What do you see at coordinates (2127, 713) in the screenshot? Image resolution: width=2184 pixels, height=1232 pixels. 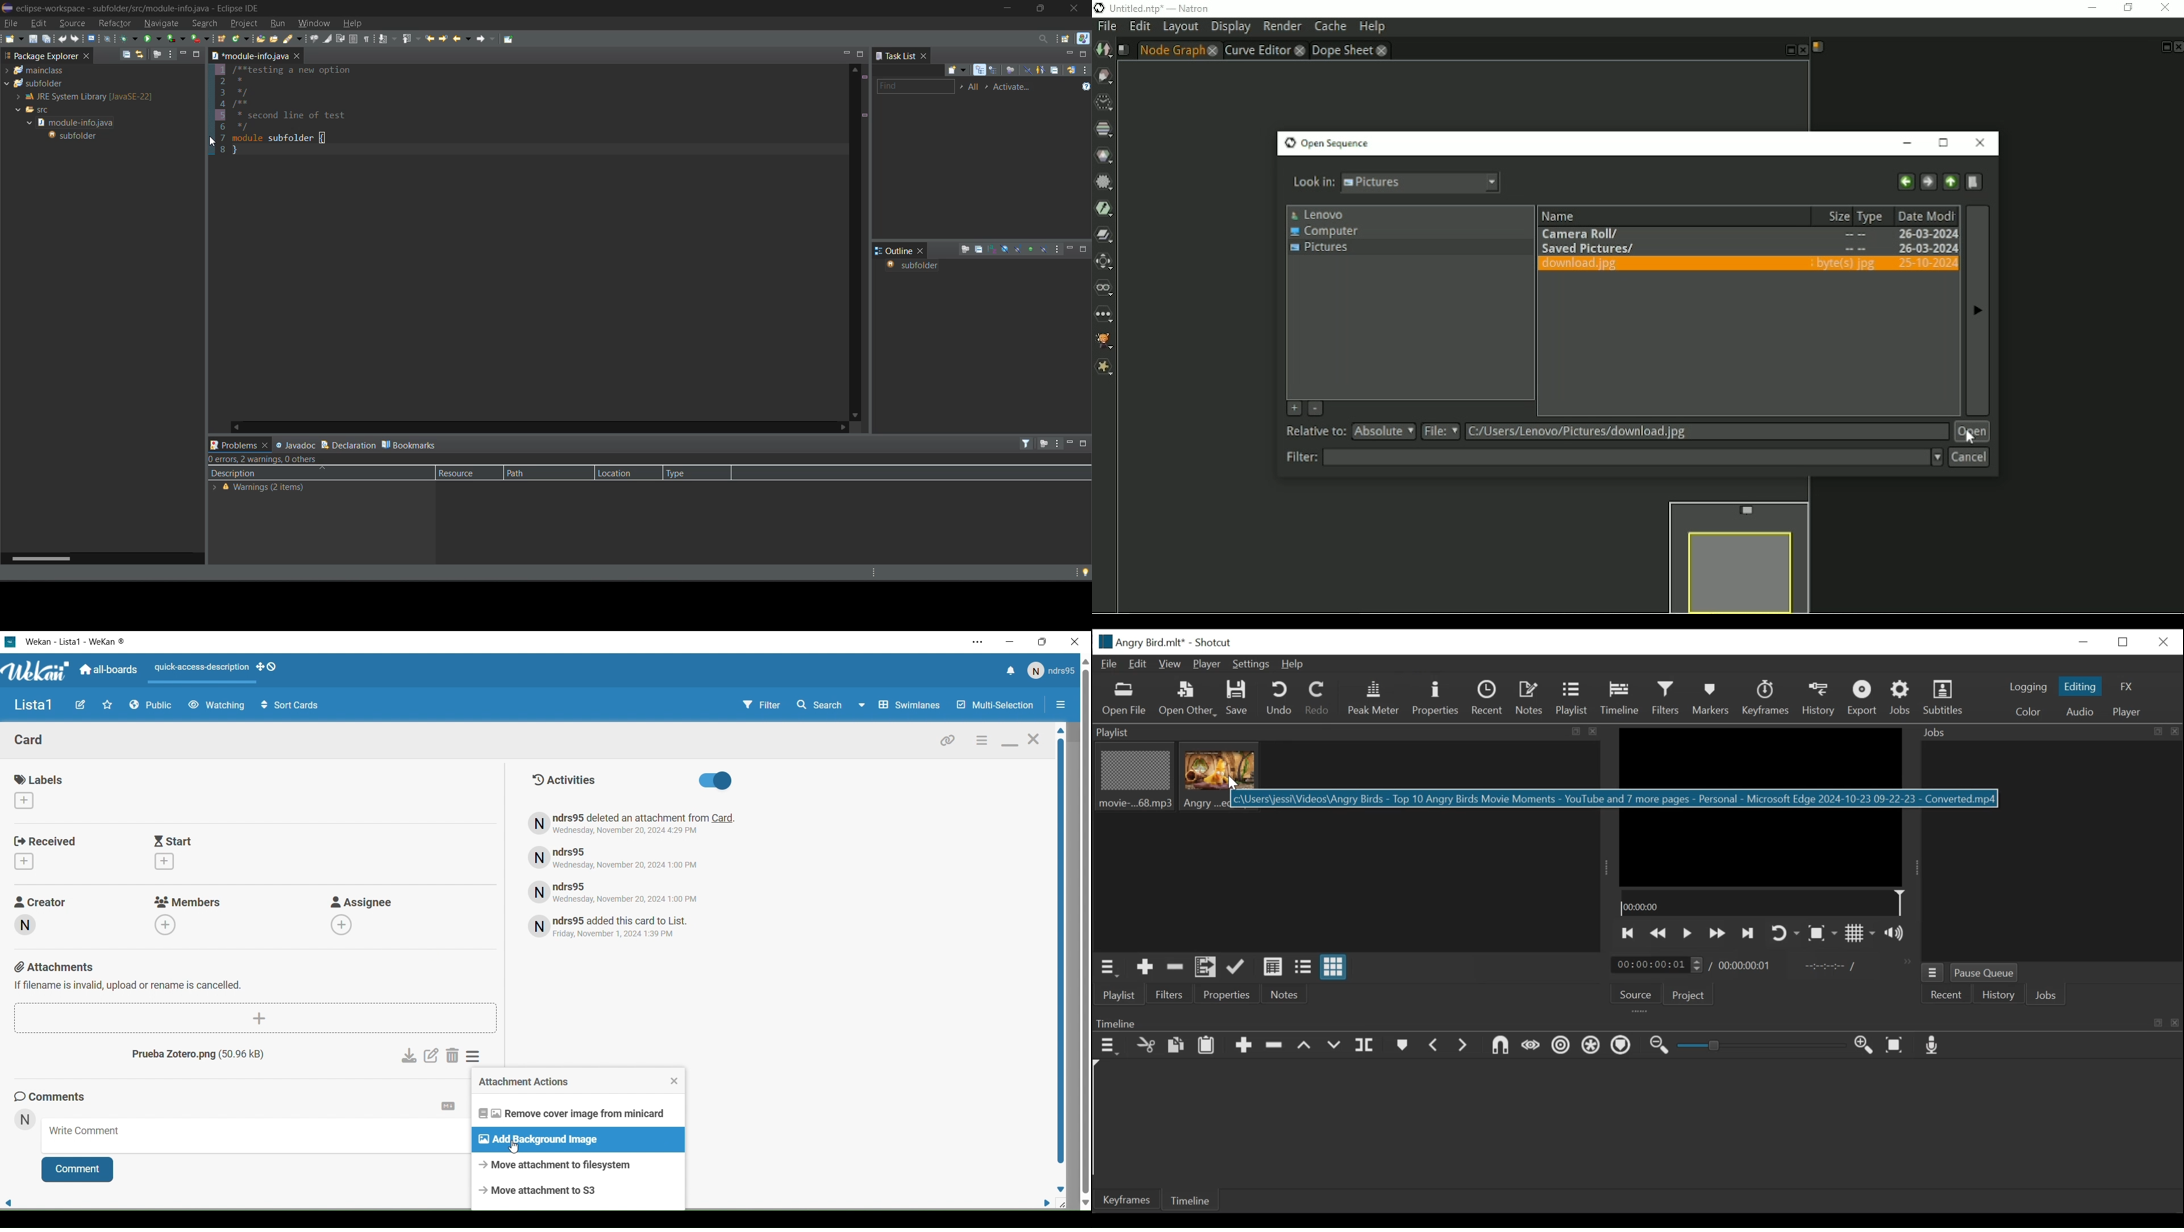 I see `Player` at bounding box center [2127, 713].